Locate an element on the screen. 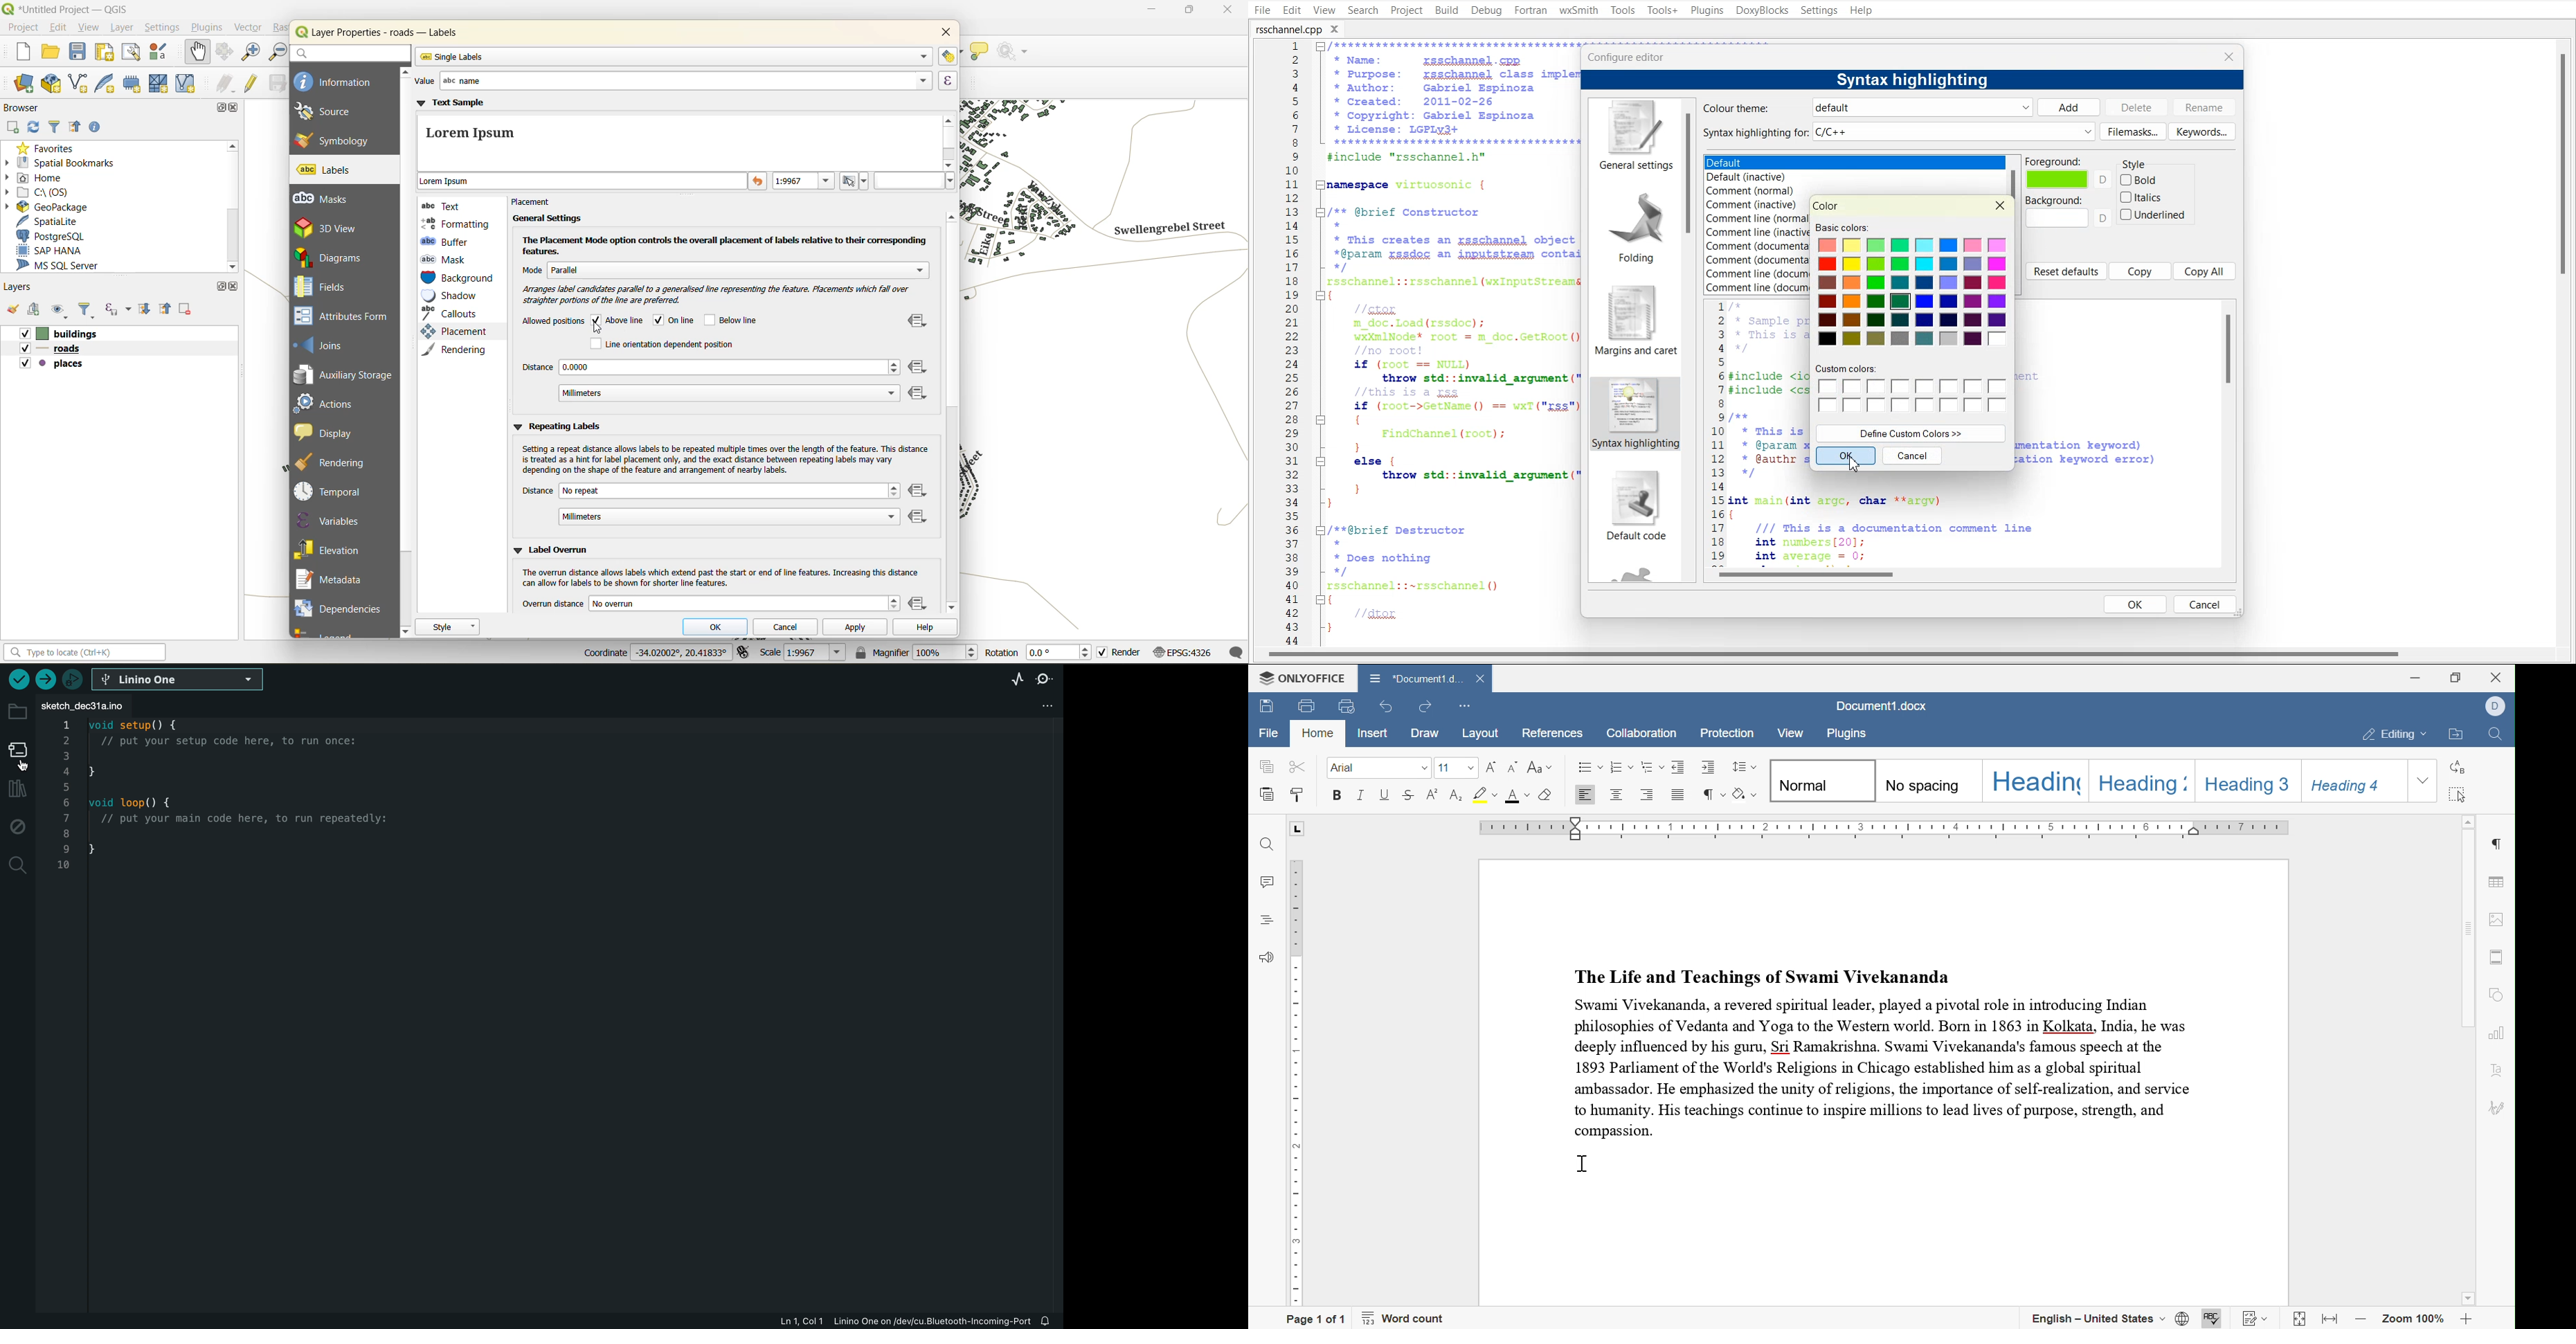 This screenshot has height=1344, width=2576. shape settings is located at coordinates (2497, 997).